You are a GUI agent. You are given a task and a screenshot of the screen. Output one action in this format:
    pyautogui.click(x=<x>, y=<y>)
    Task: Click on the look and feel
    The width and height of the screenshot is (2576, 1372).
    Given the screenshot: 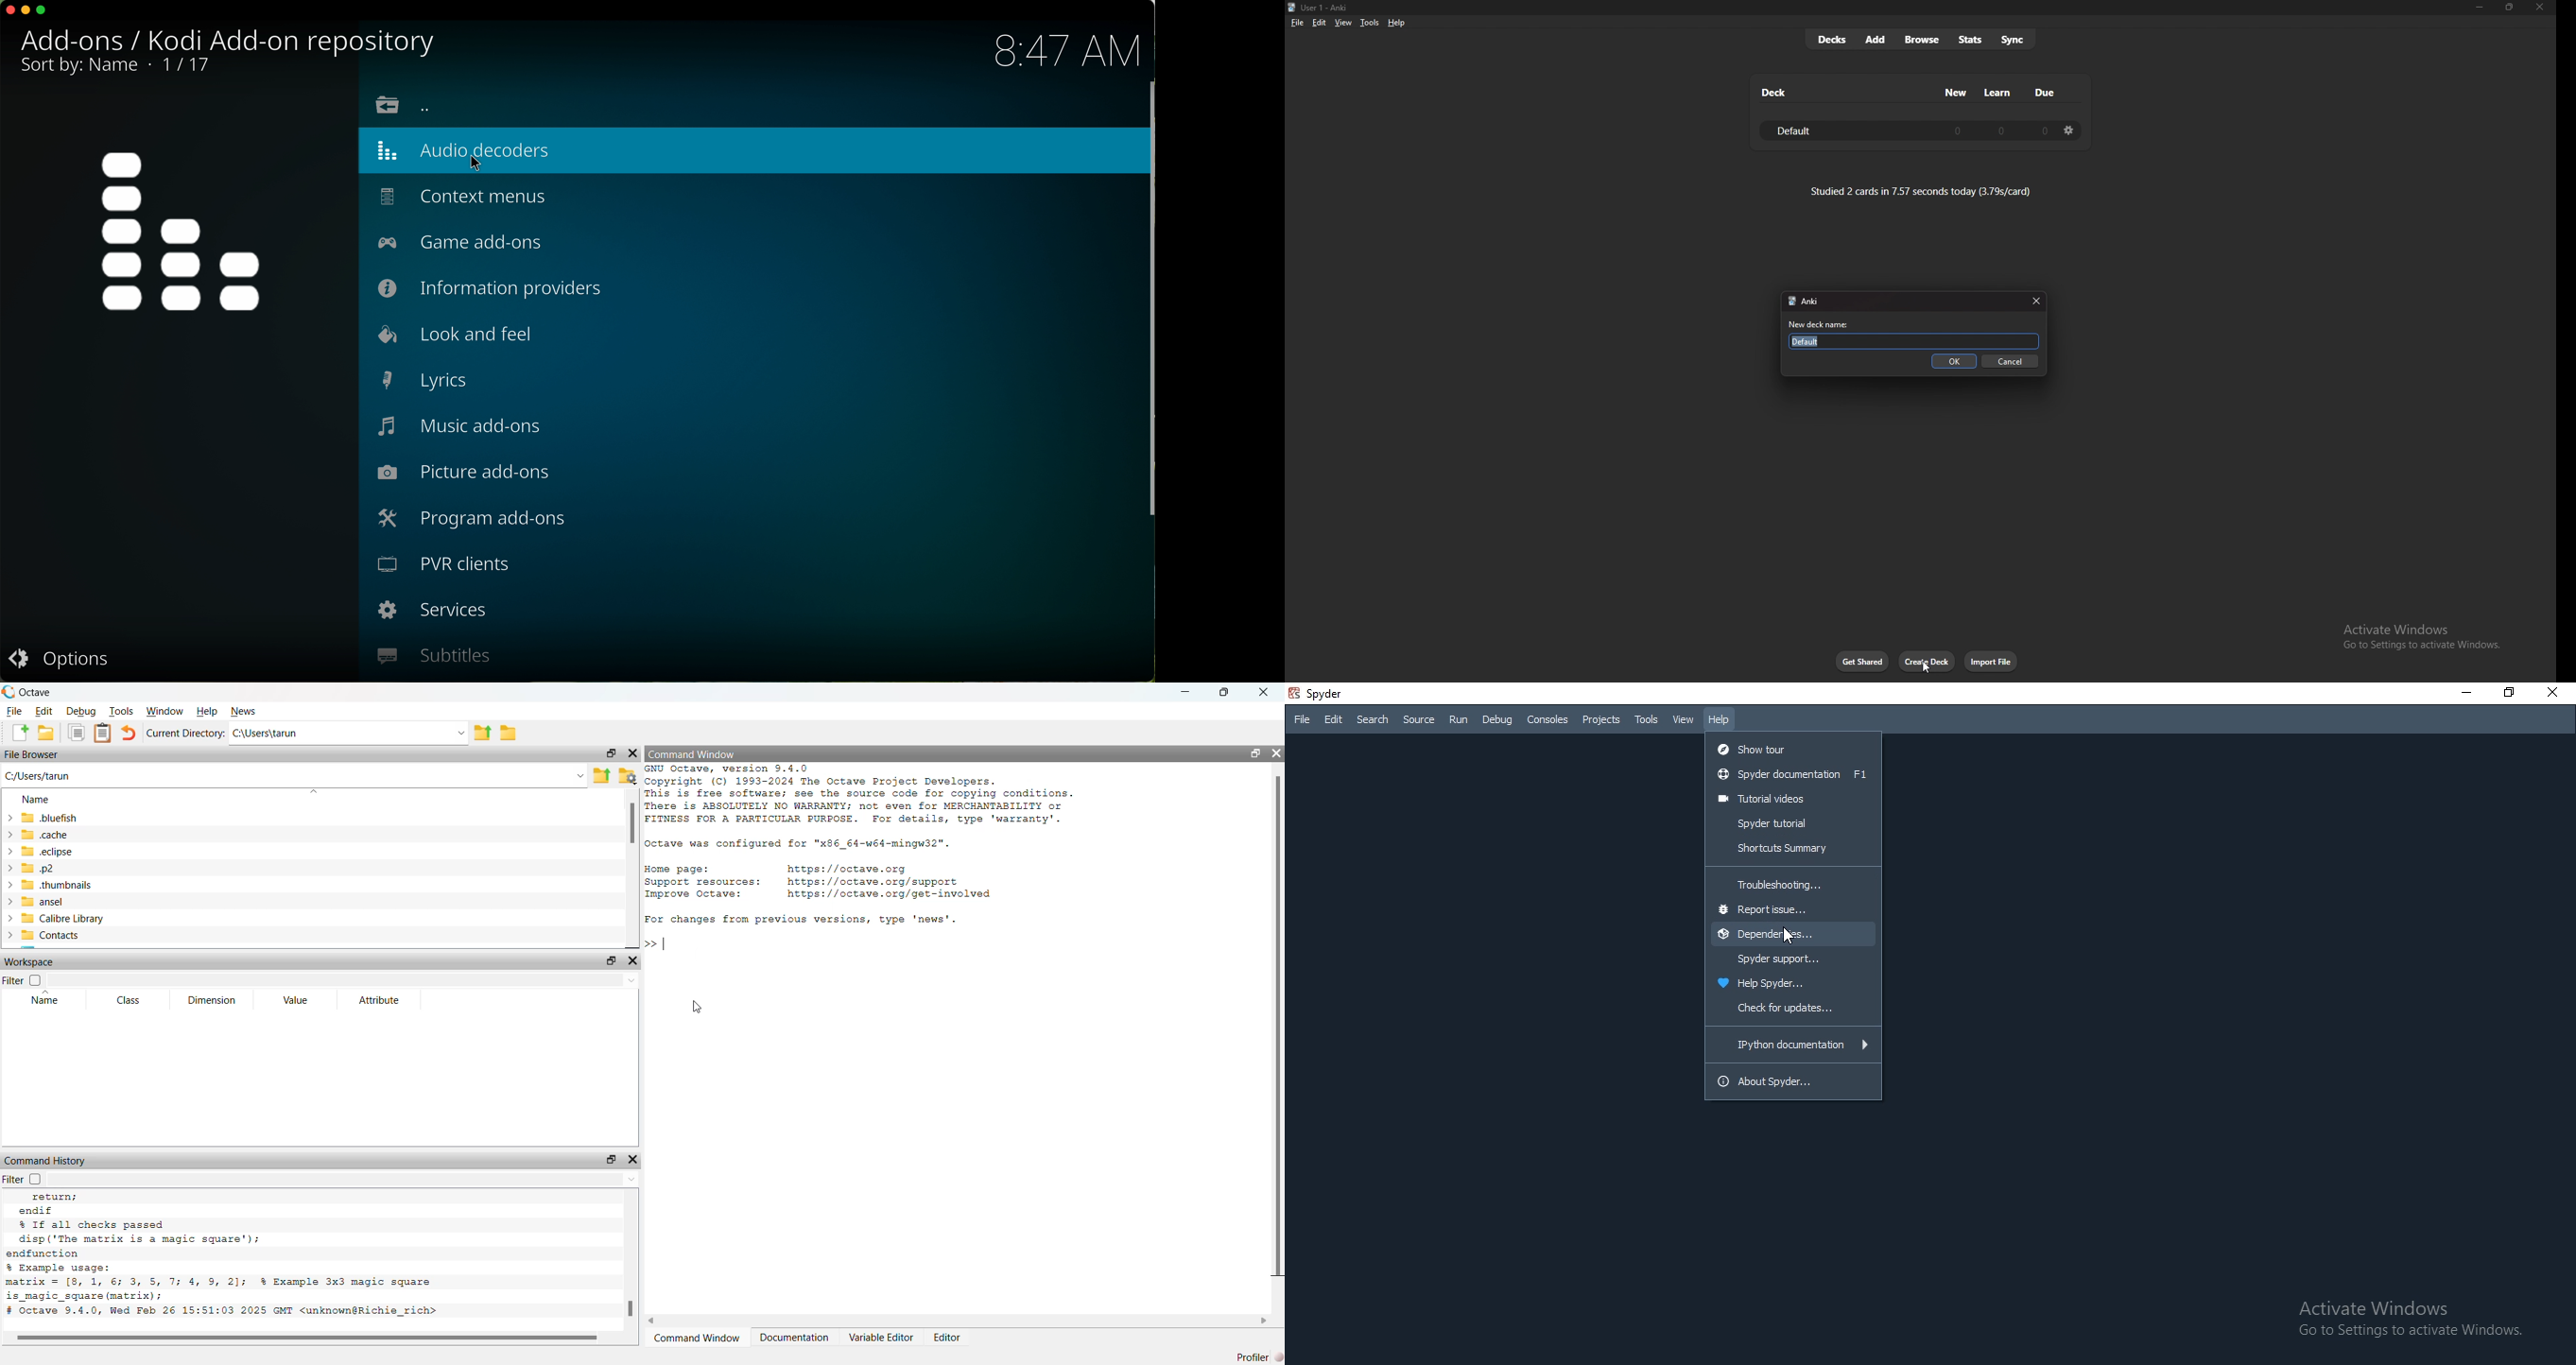 What is the action you would take?
    pyautogui.click(x=451, y=334)
    